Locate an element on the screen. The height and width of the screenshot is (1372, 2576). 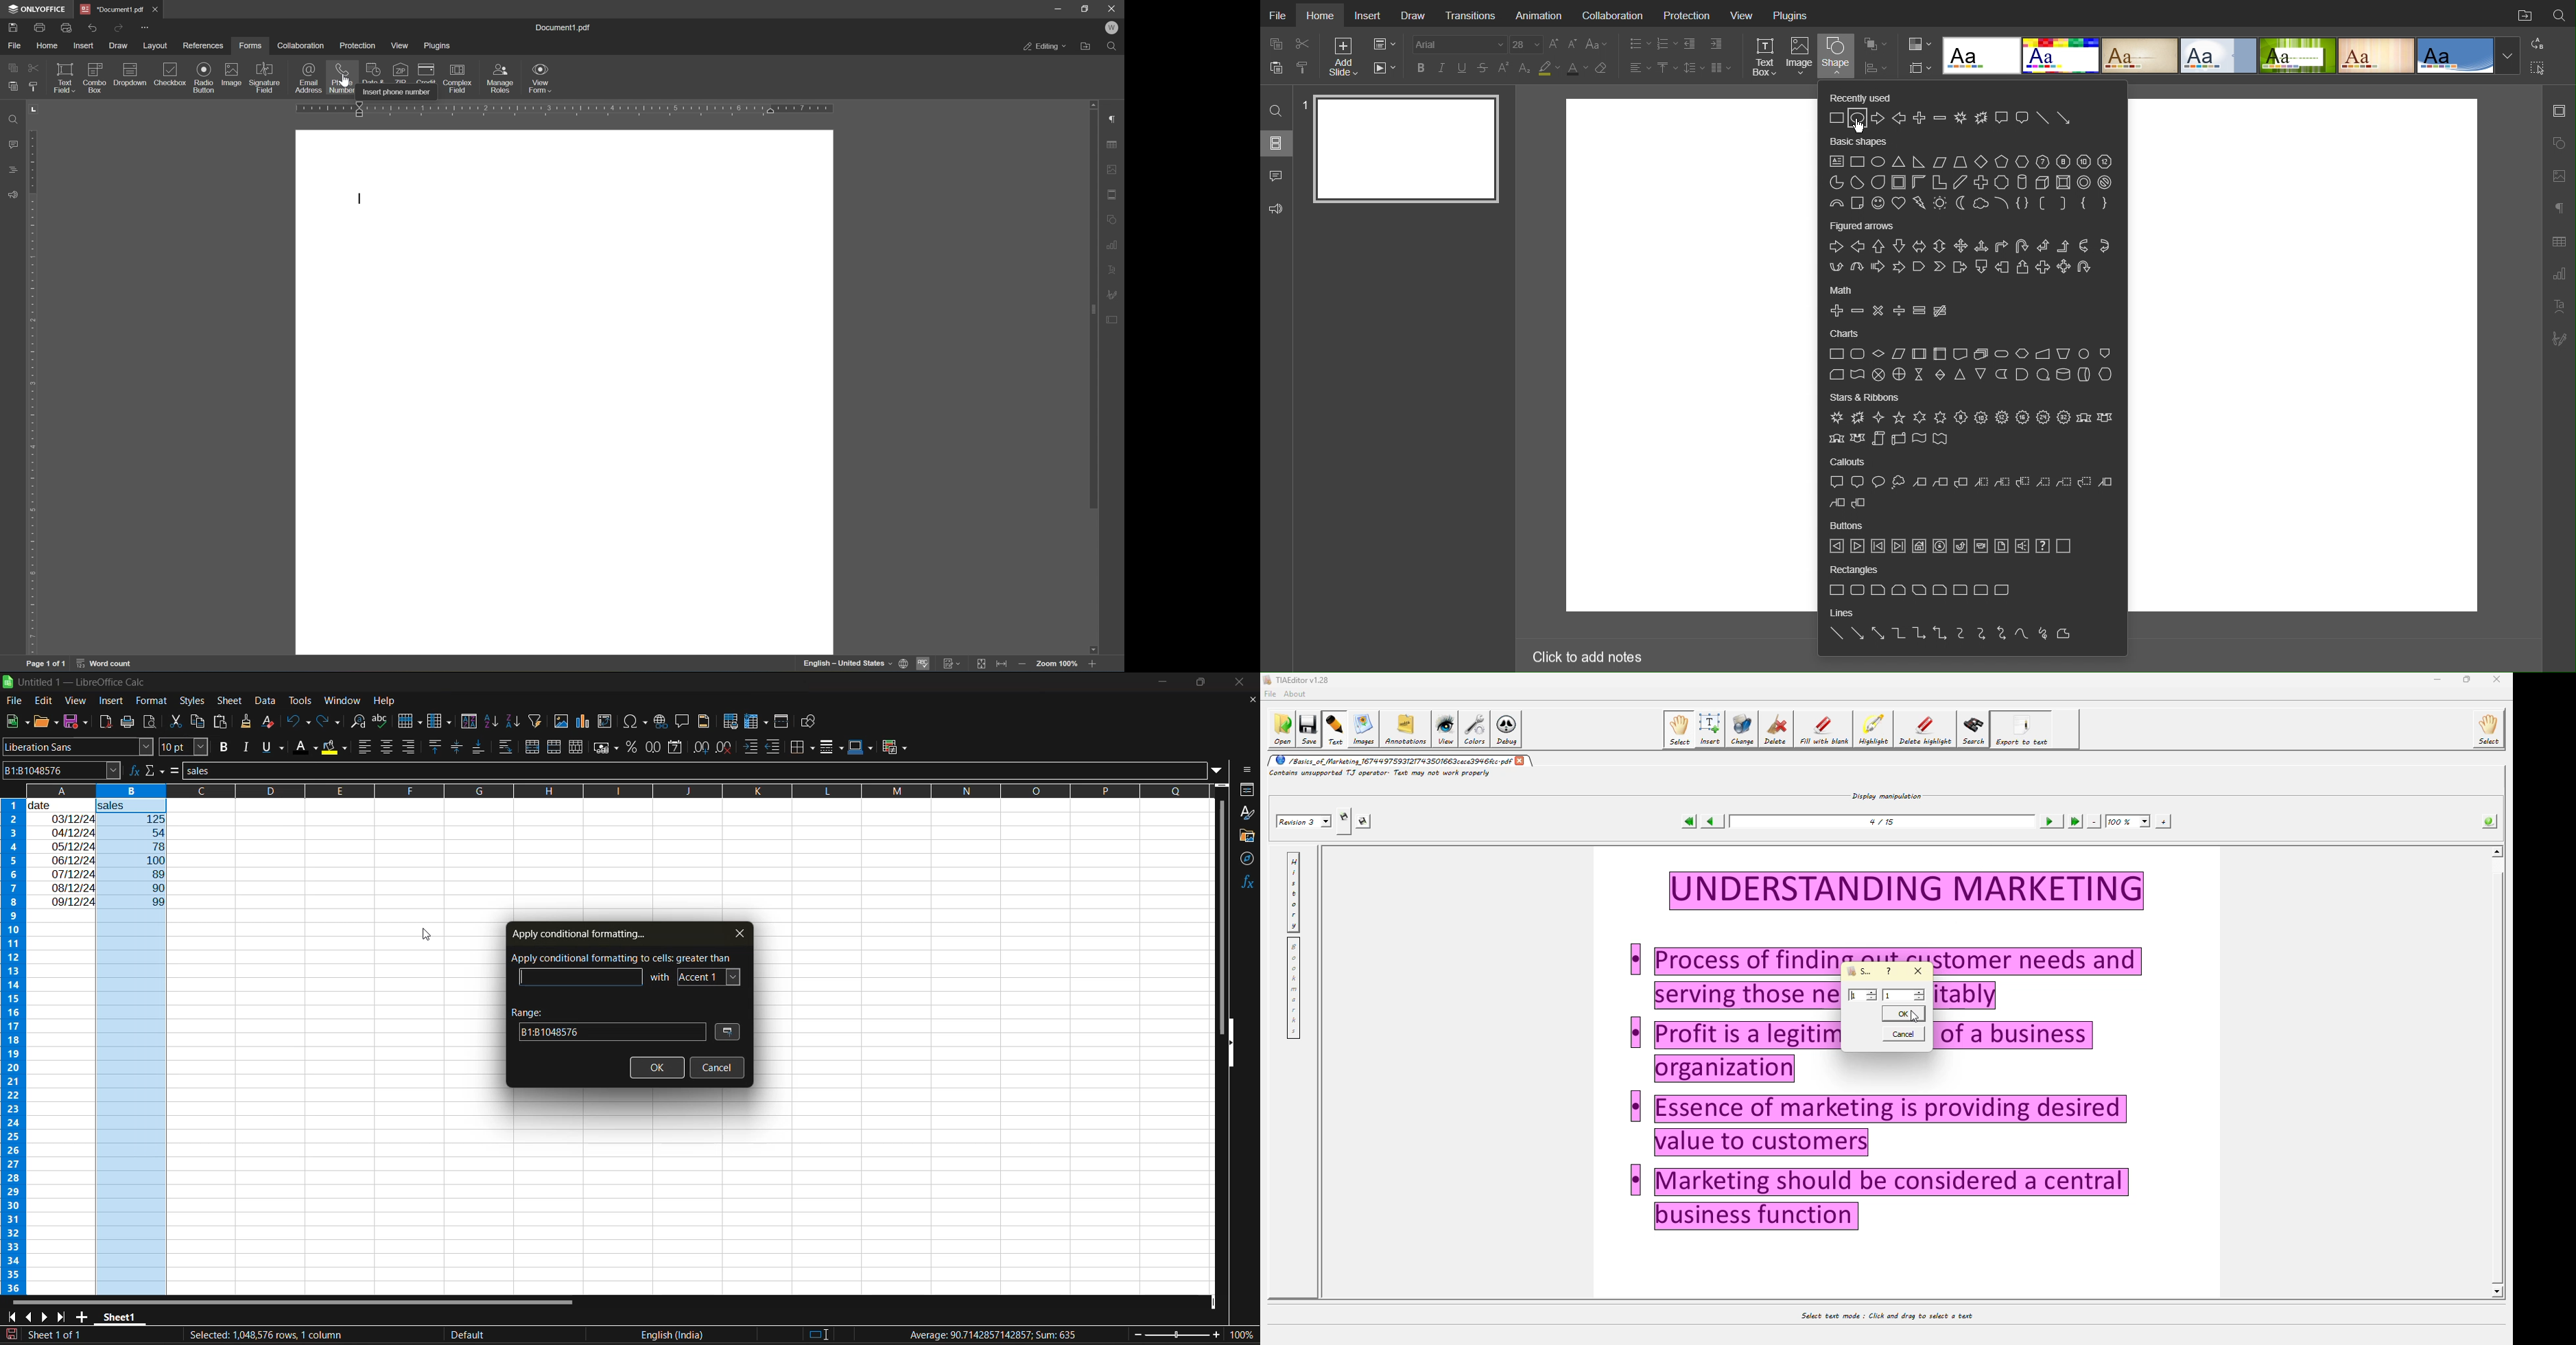
range is located at coordinates (607, 1023).